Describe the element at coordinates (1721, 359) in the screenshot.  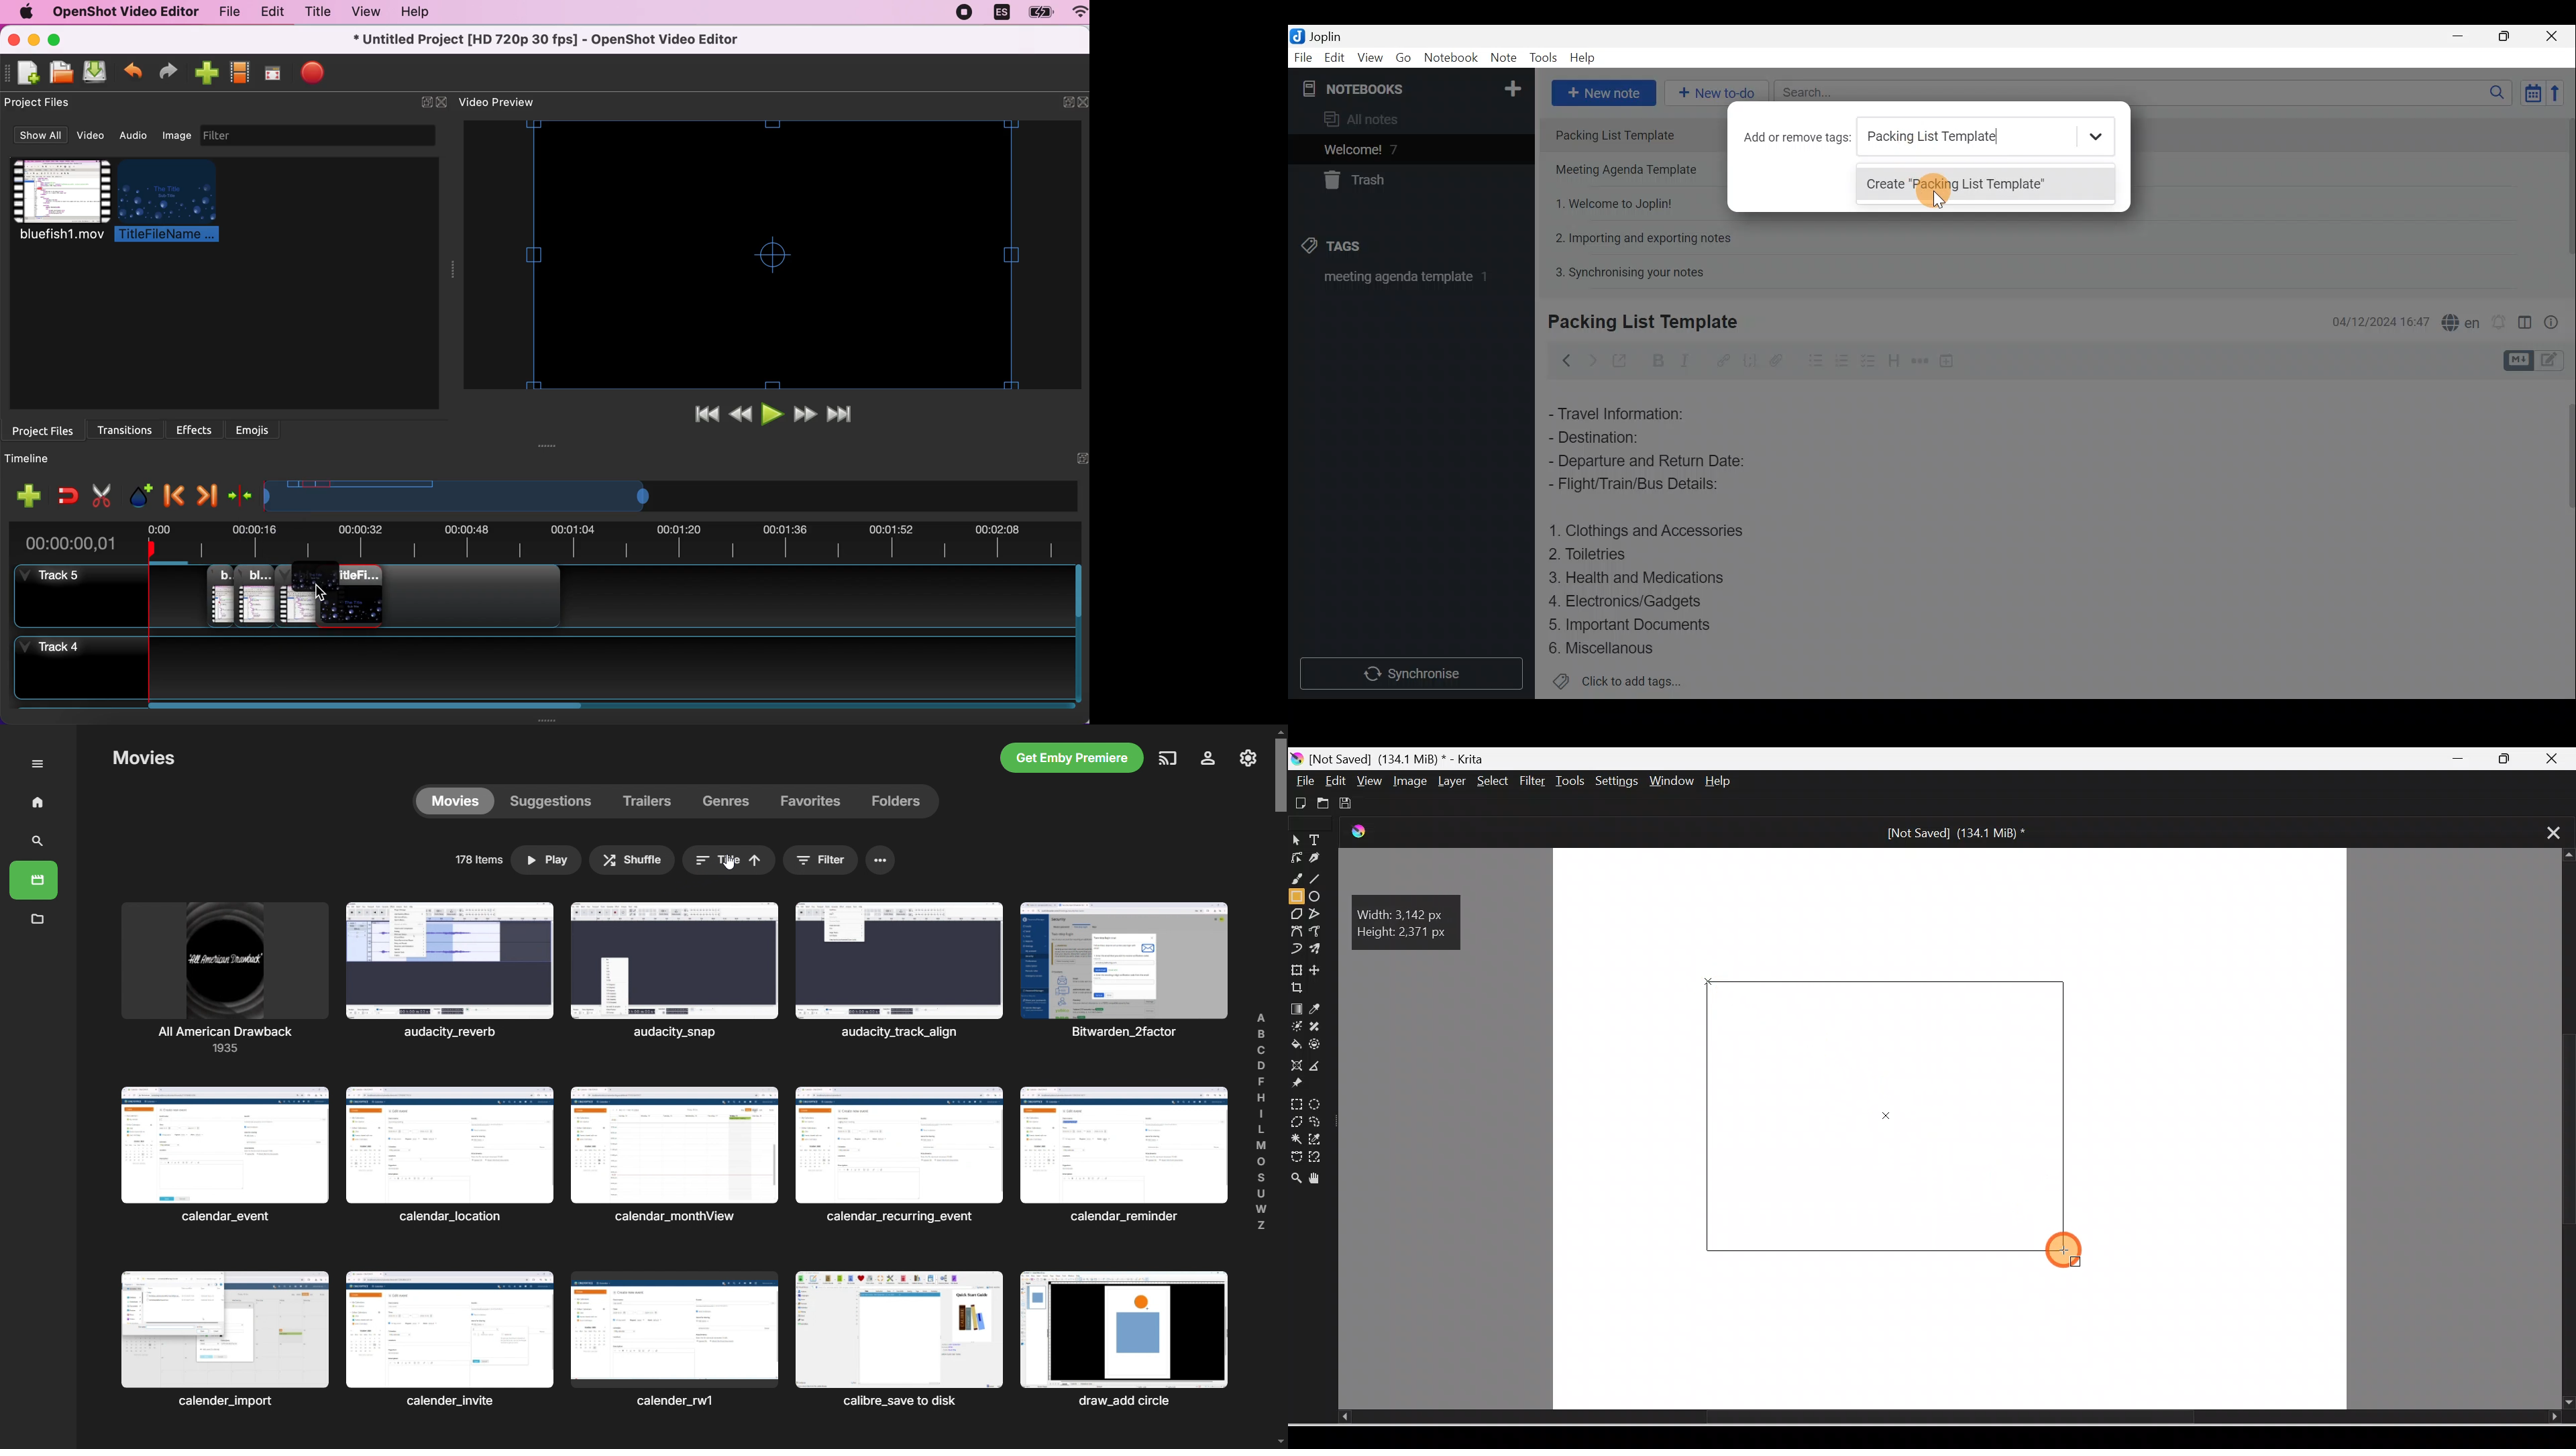
I see `Hyperlink` at that location.